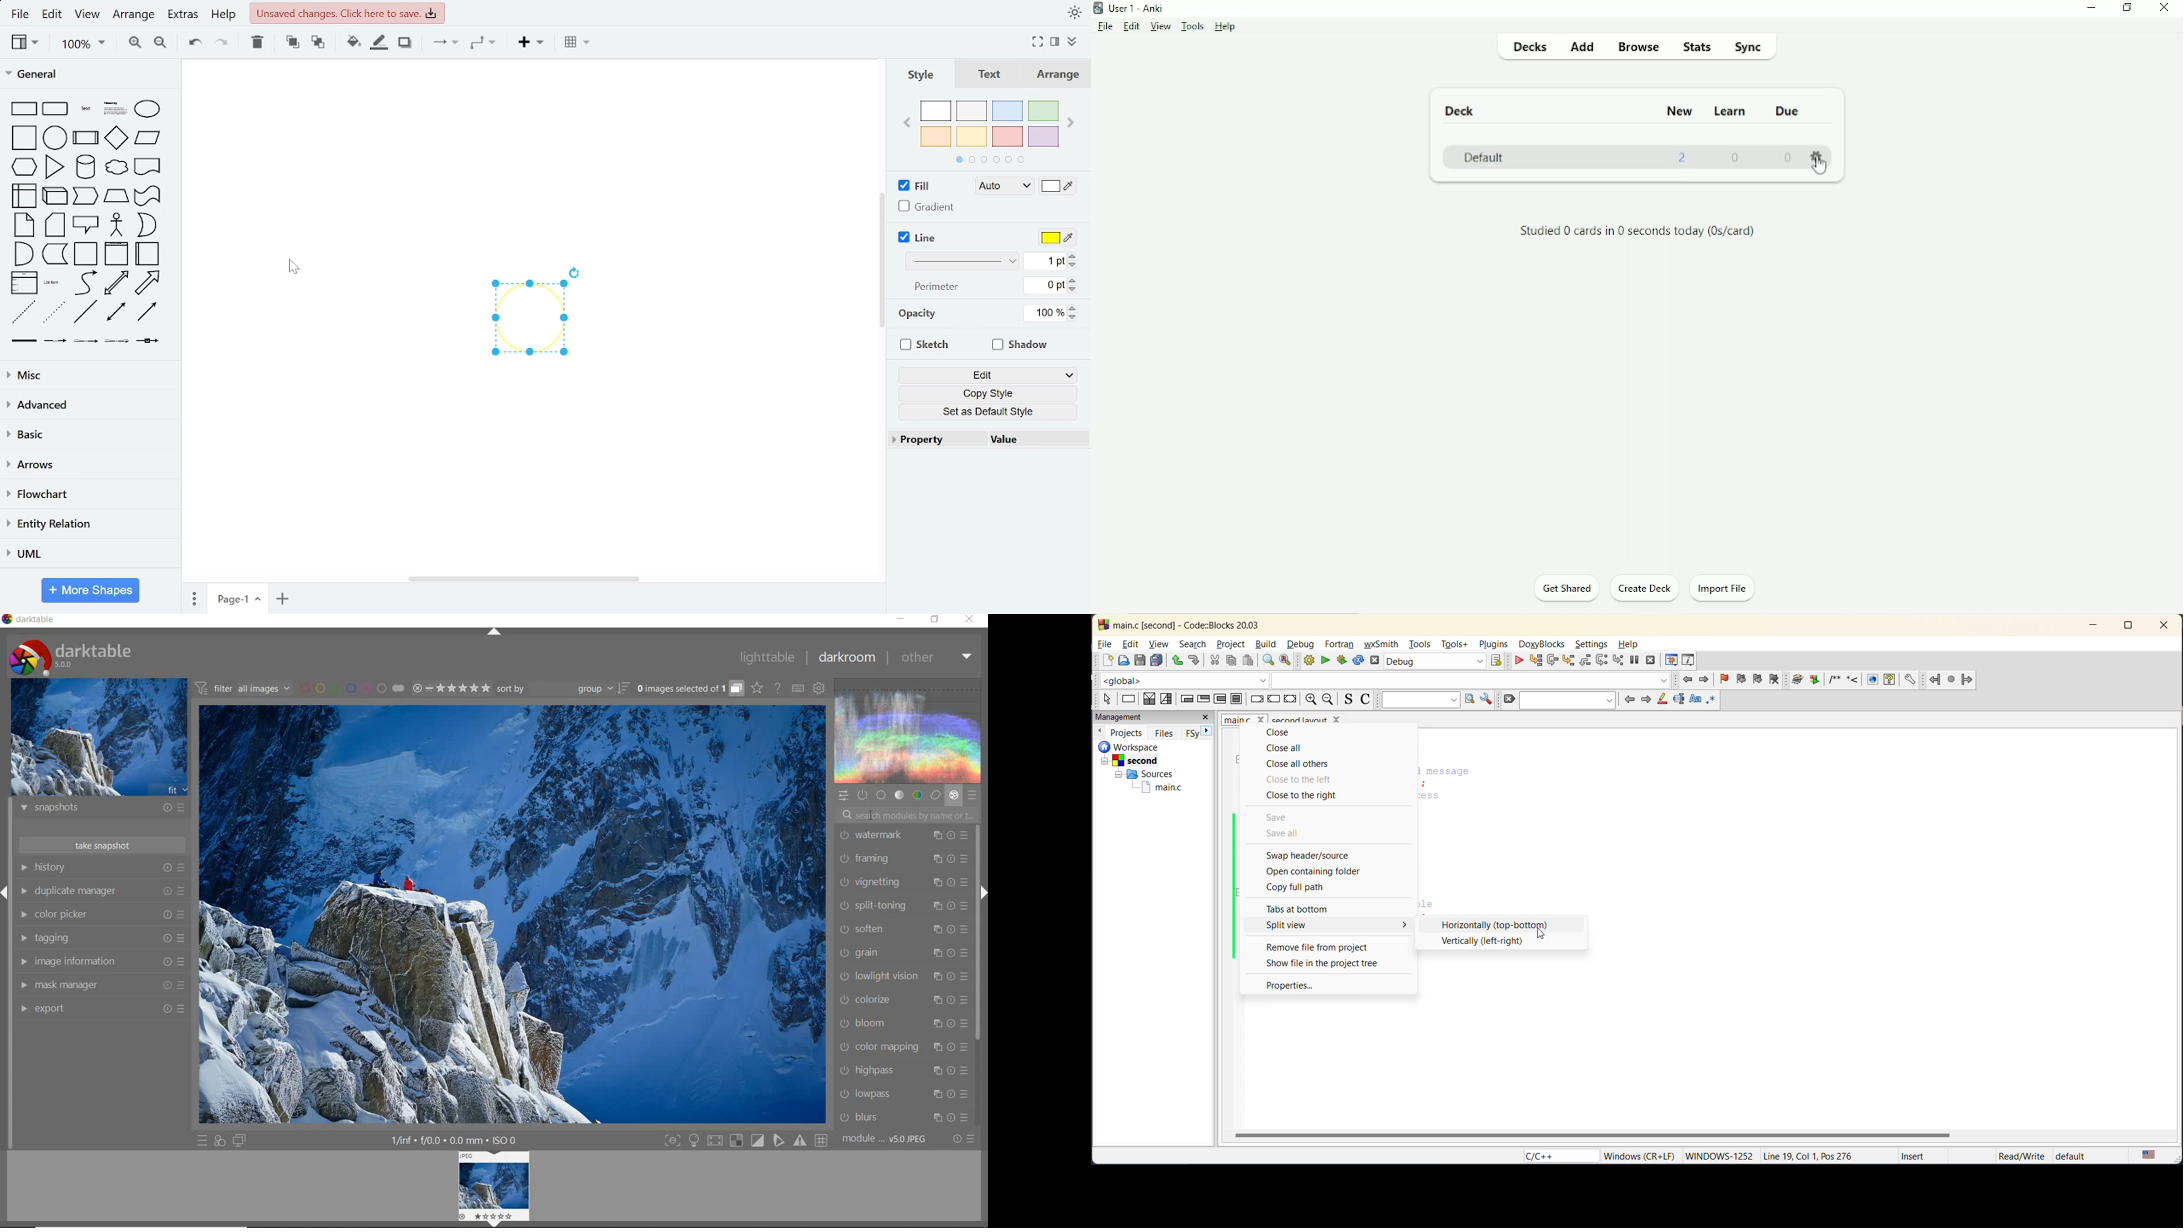 The image size is (2184, 1232). What do you see at coordinates (1533, 46) in the screenshot?
I see `Decks` at bounding box center [1533, 46].